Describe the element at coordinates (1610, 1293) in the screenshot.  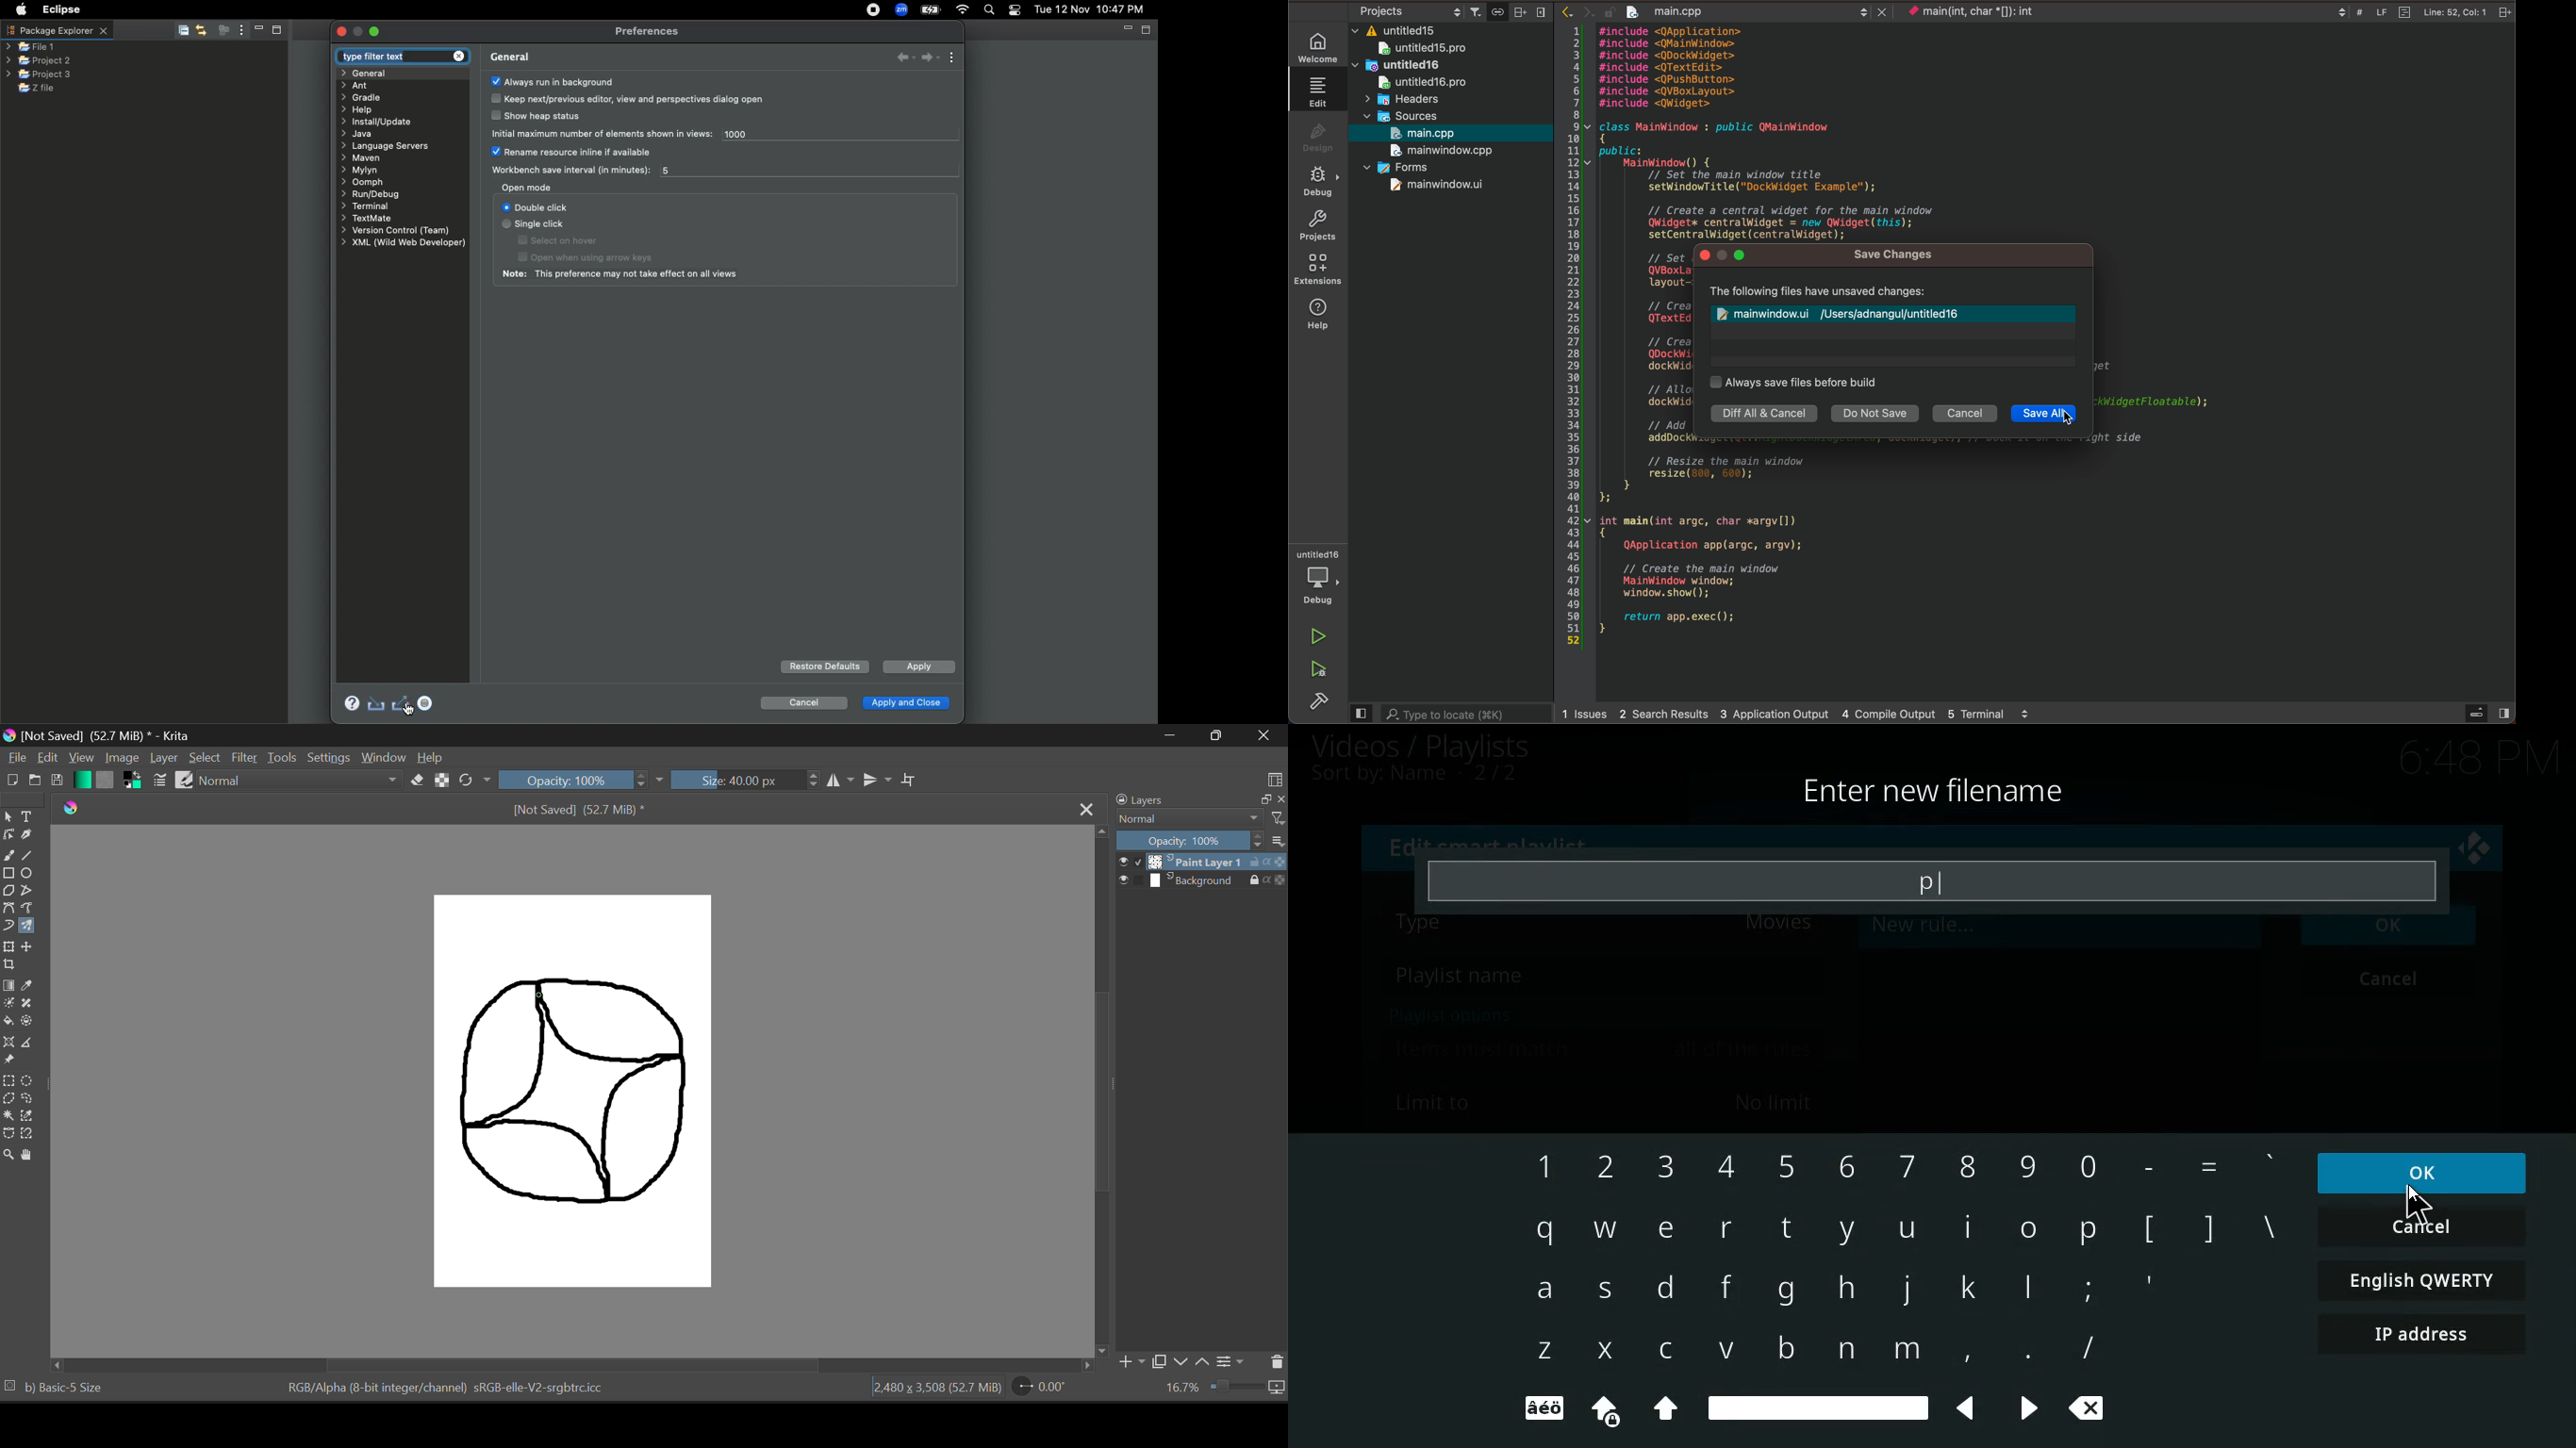
I see `S` at that location.